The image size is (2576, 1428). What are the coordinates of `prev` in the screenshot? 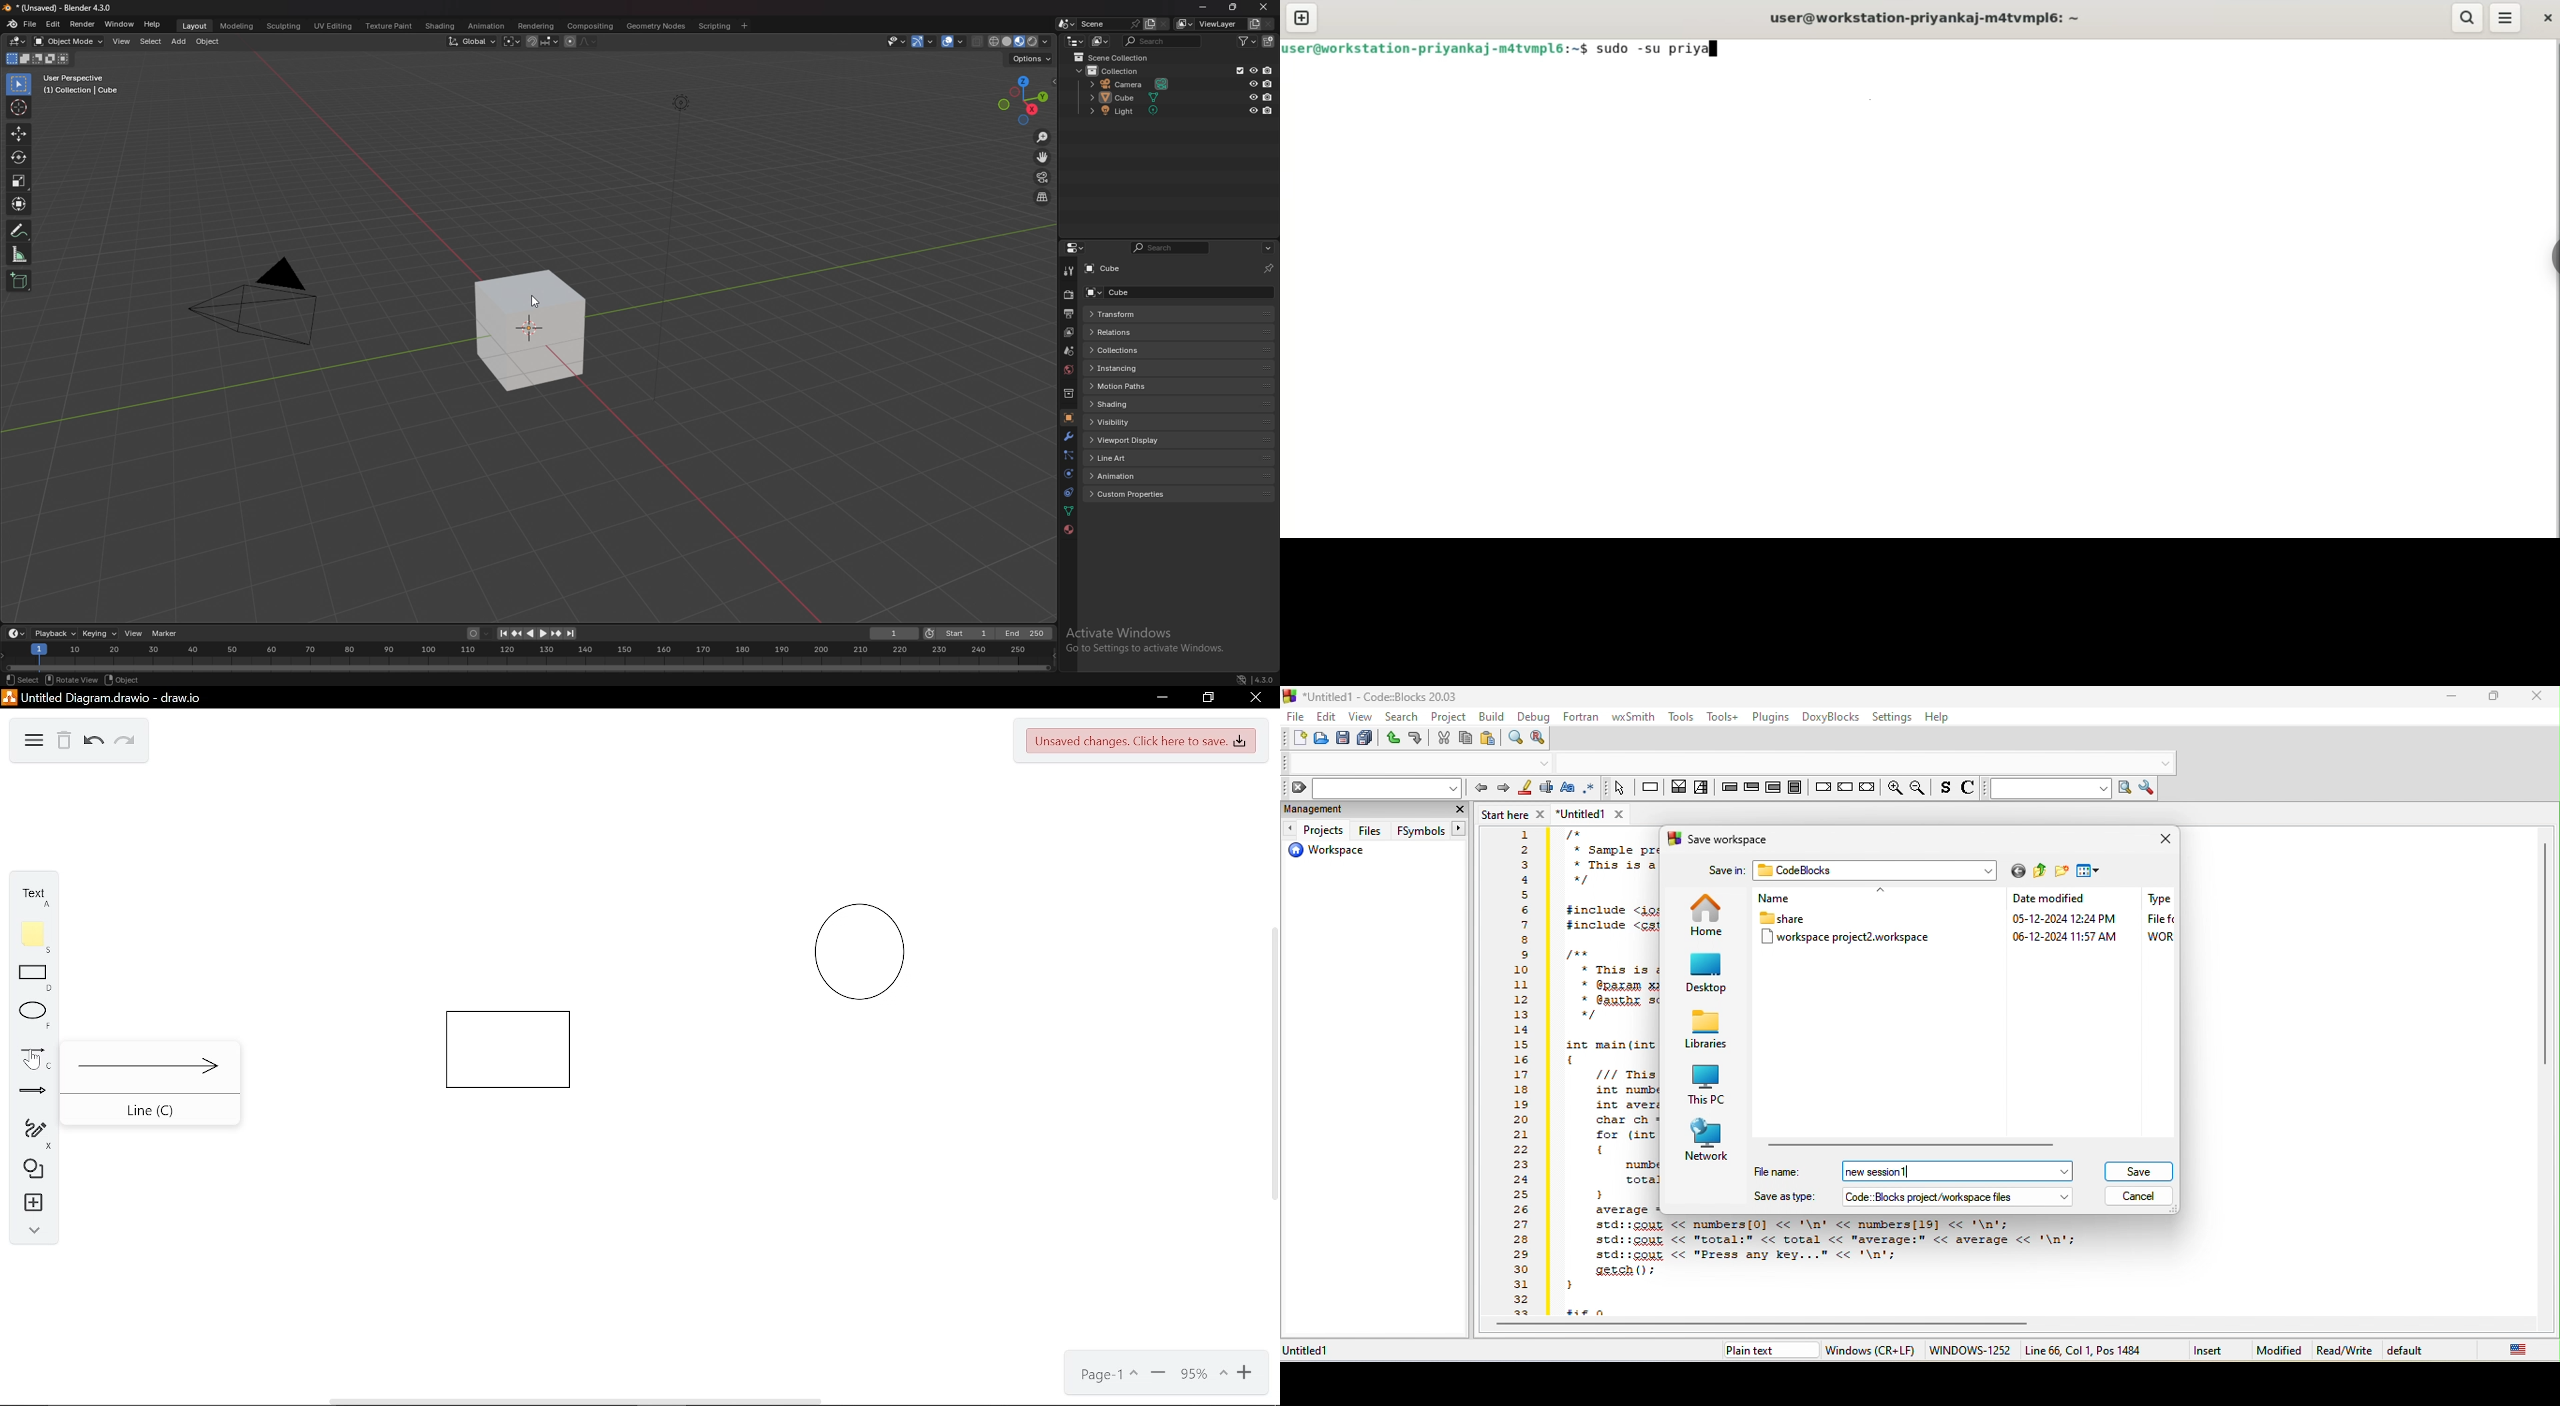 It's located at (1480, 789).